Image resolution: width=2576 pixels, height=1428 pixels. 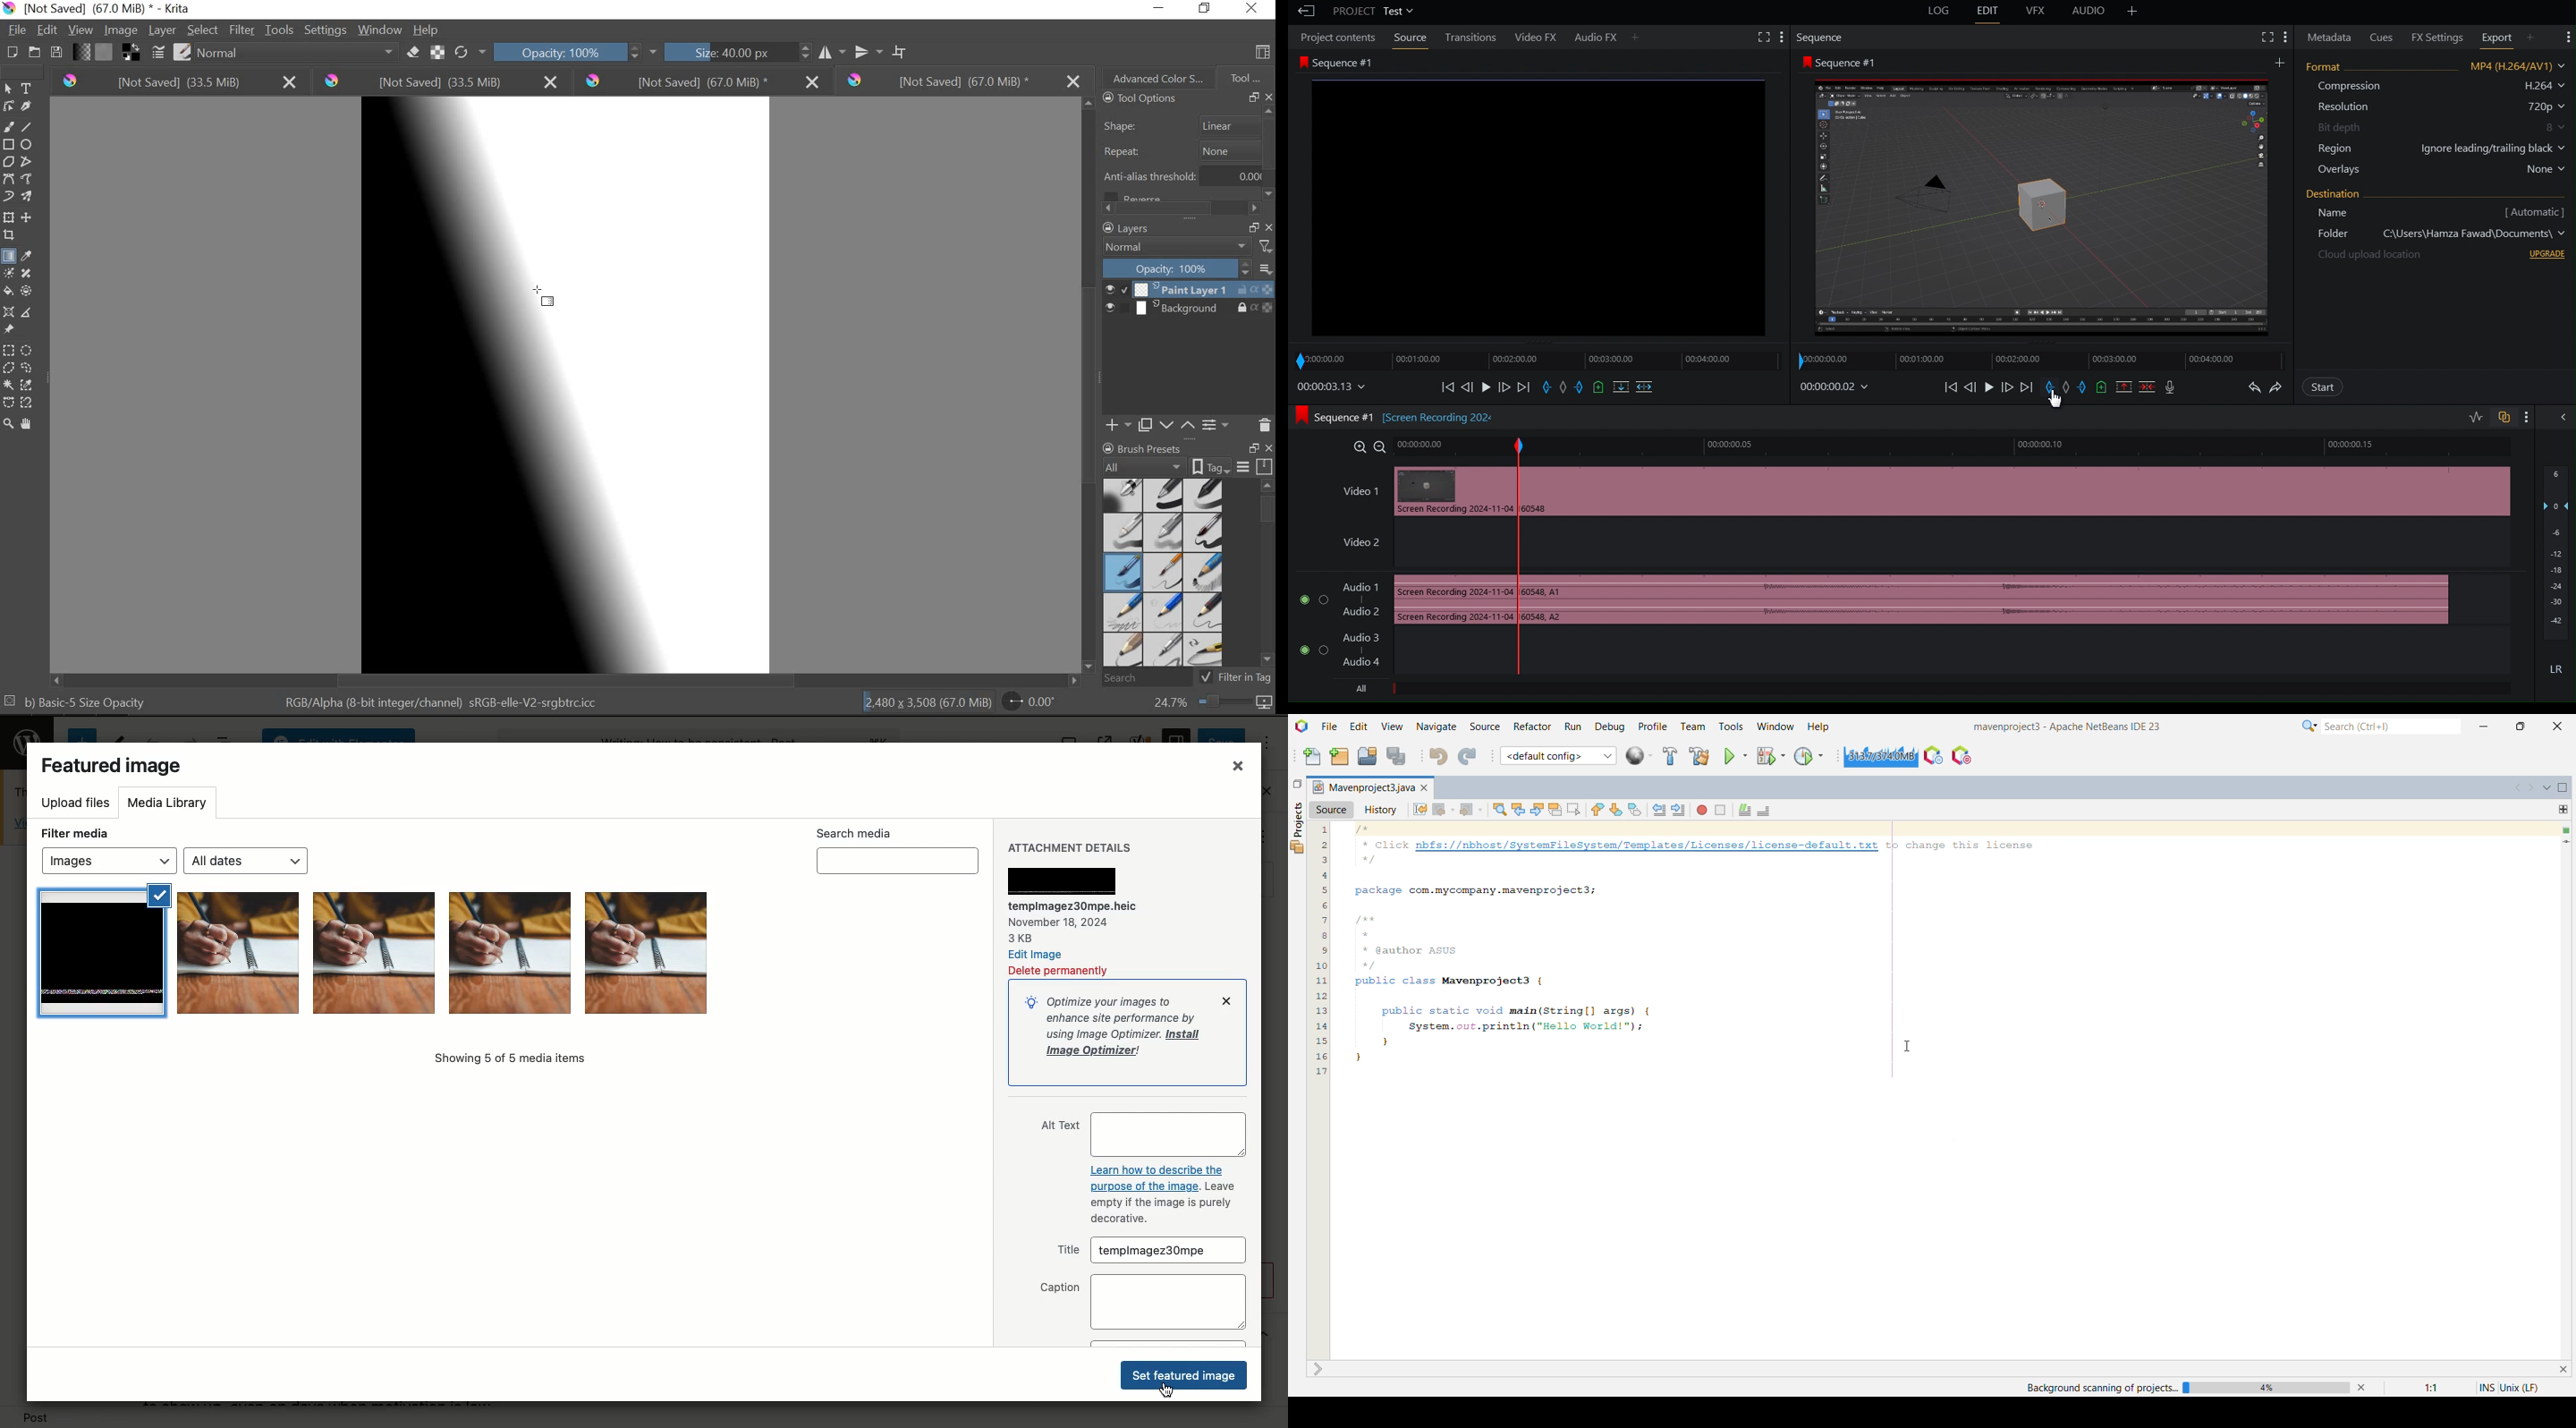 I want to click on Filter media, so click(x=75, y=834).